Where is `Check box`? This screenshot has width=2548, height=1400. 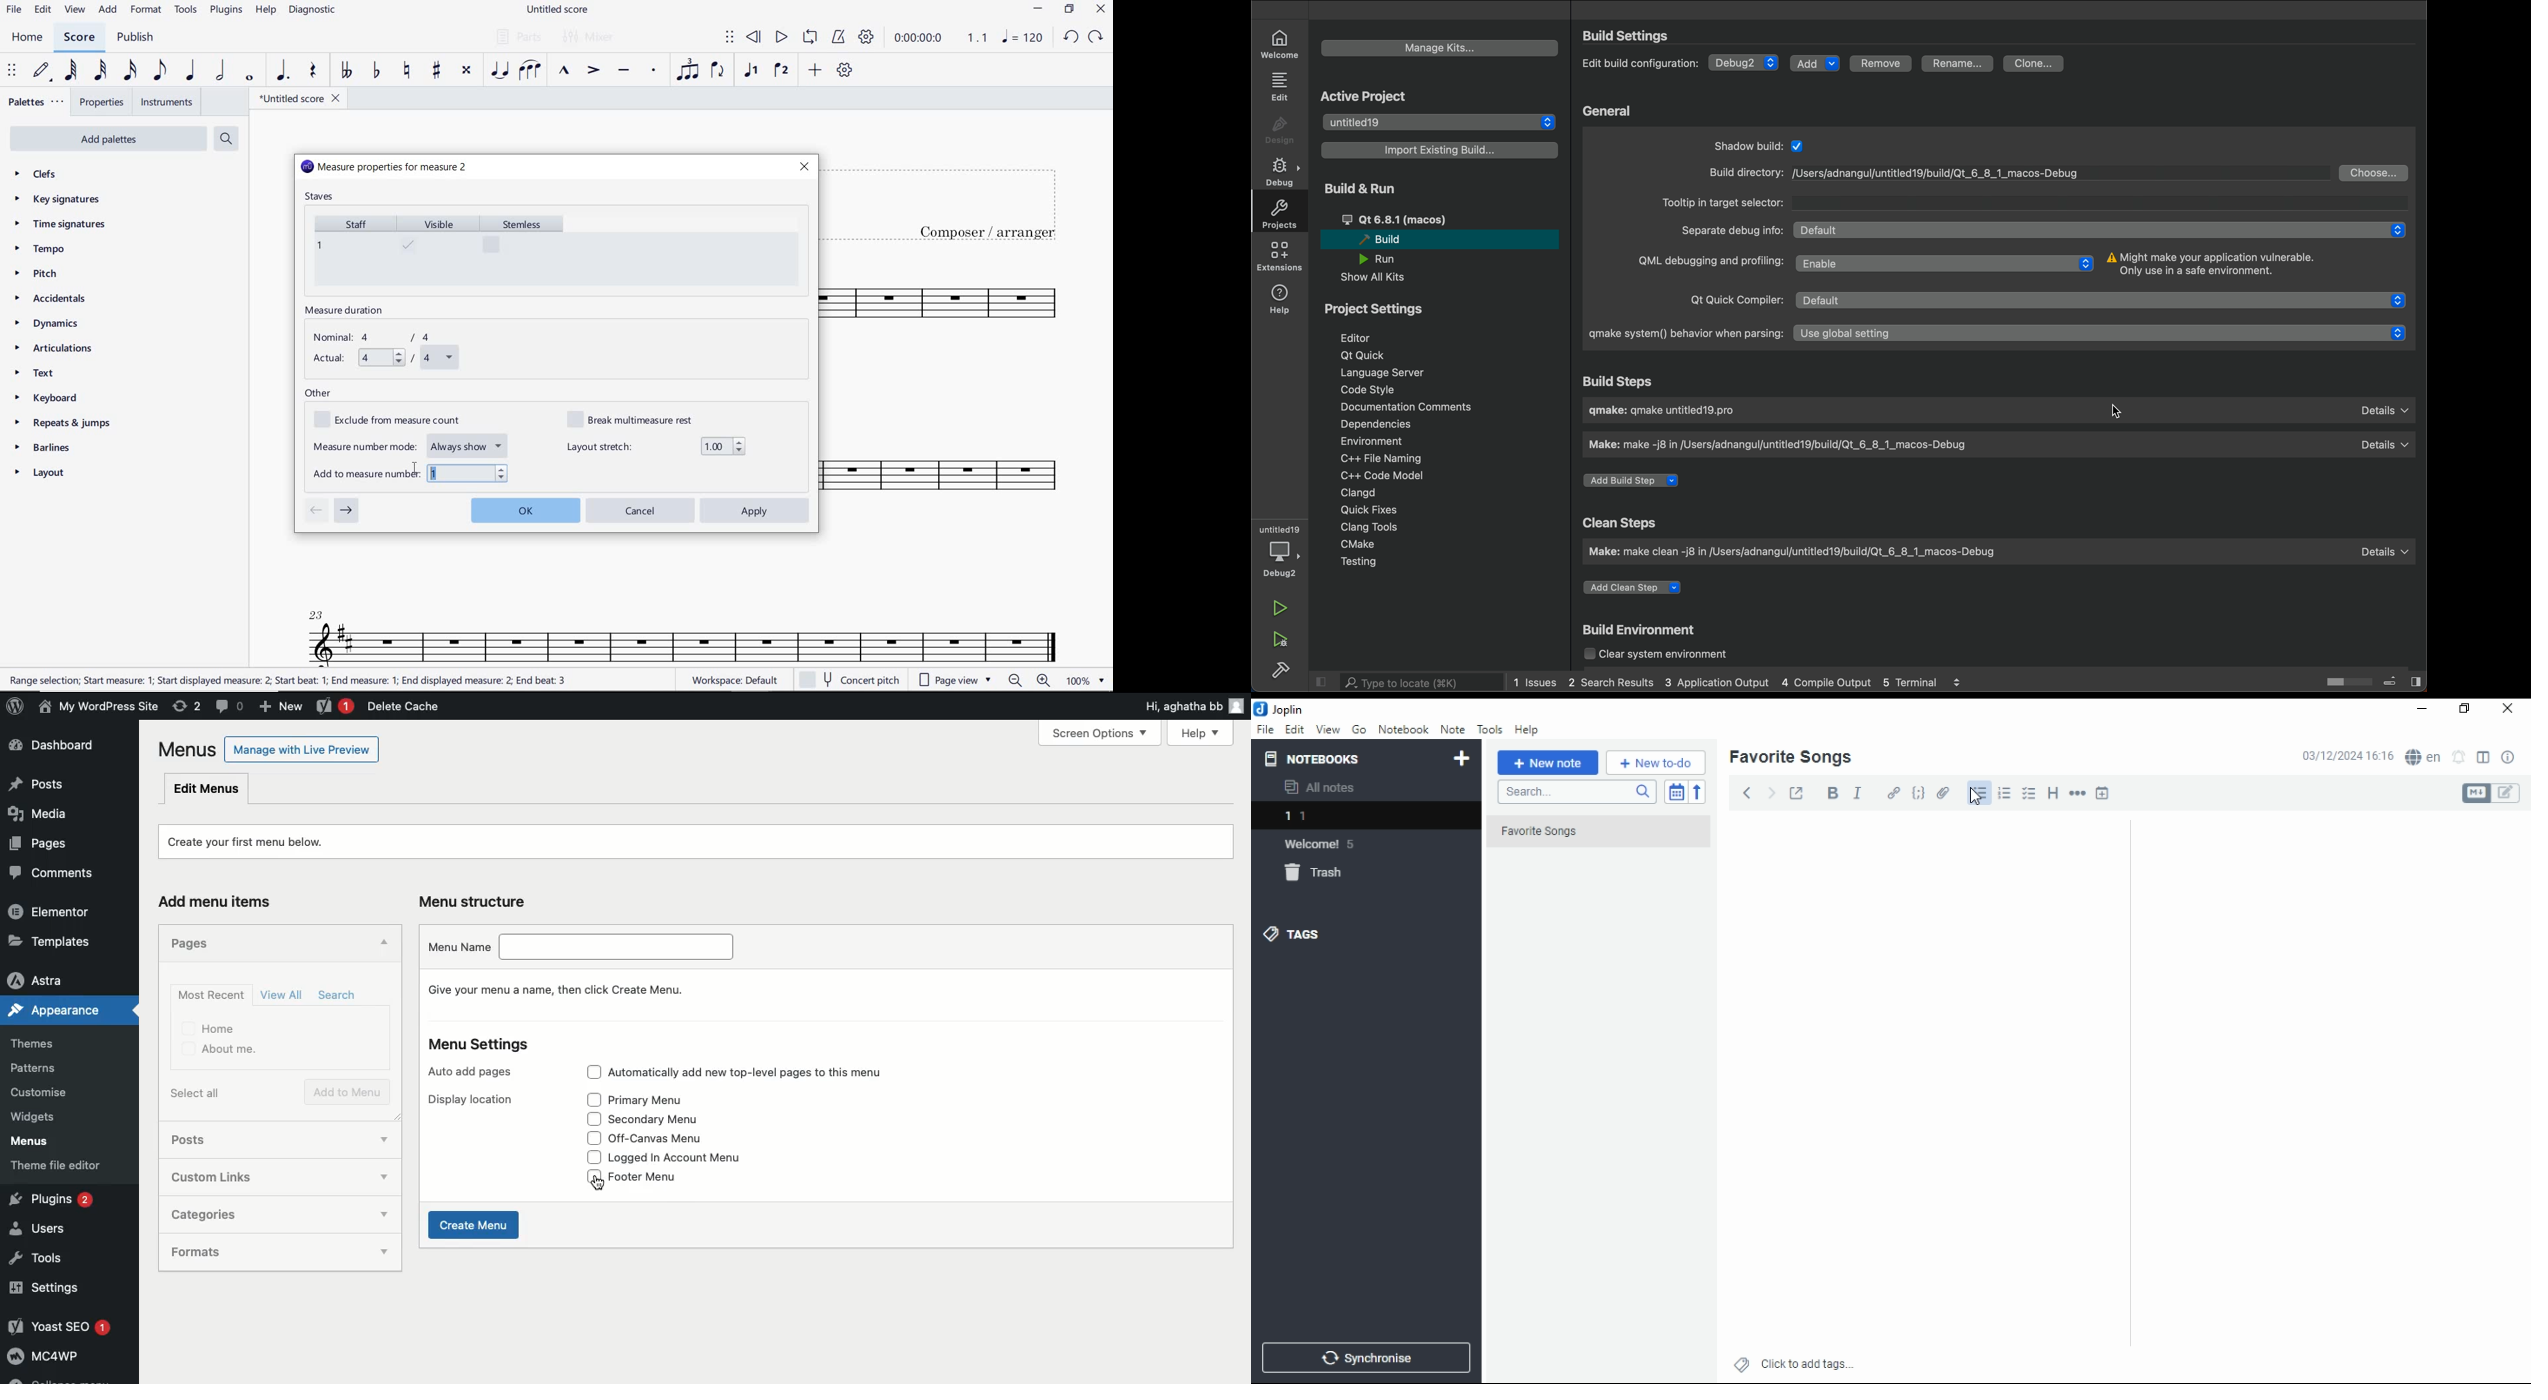 Check box is located at coordinates (593, 1073).